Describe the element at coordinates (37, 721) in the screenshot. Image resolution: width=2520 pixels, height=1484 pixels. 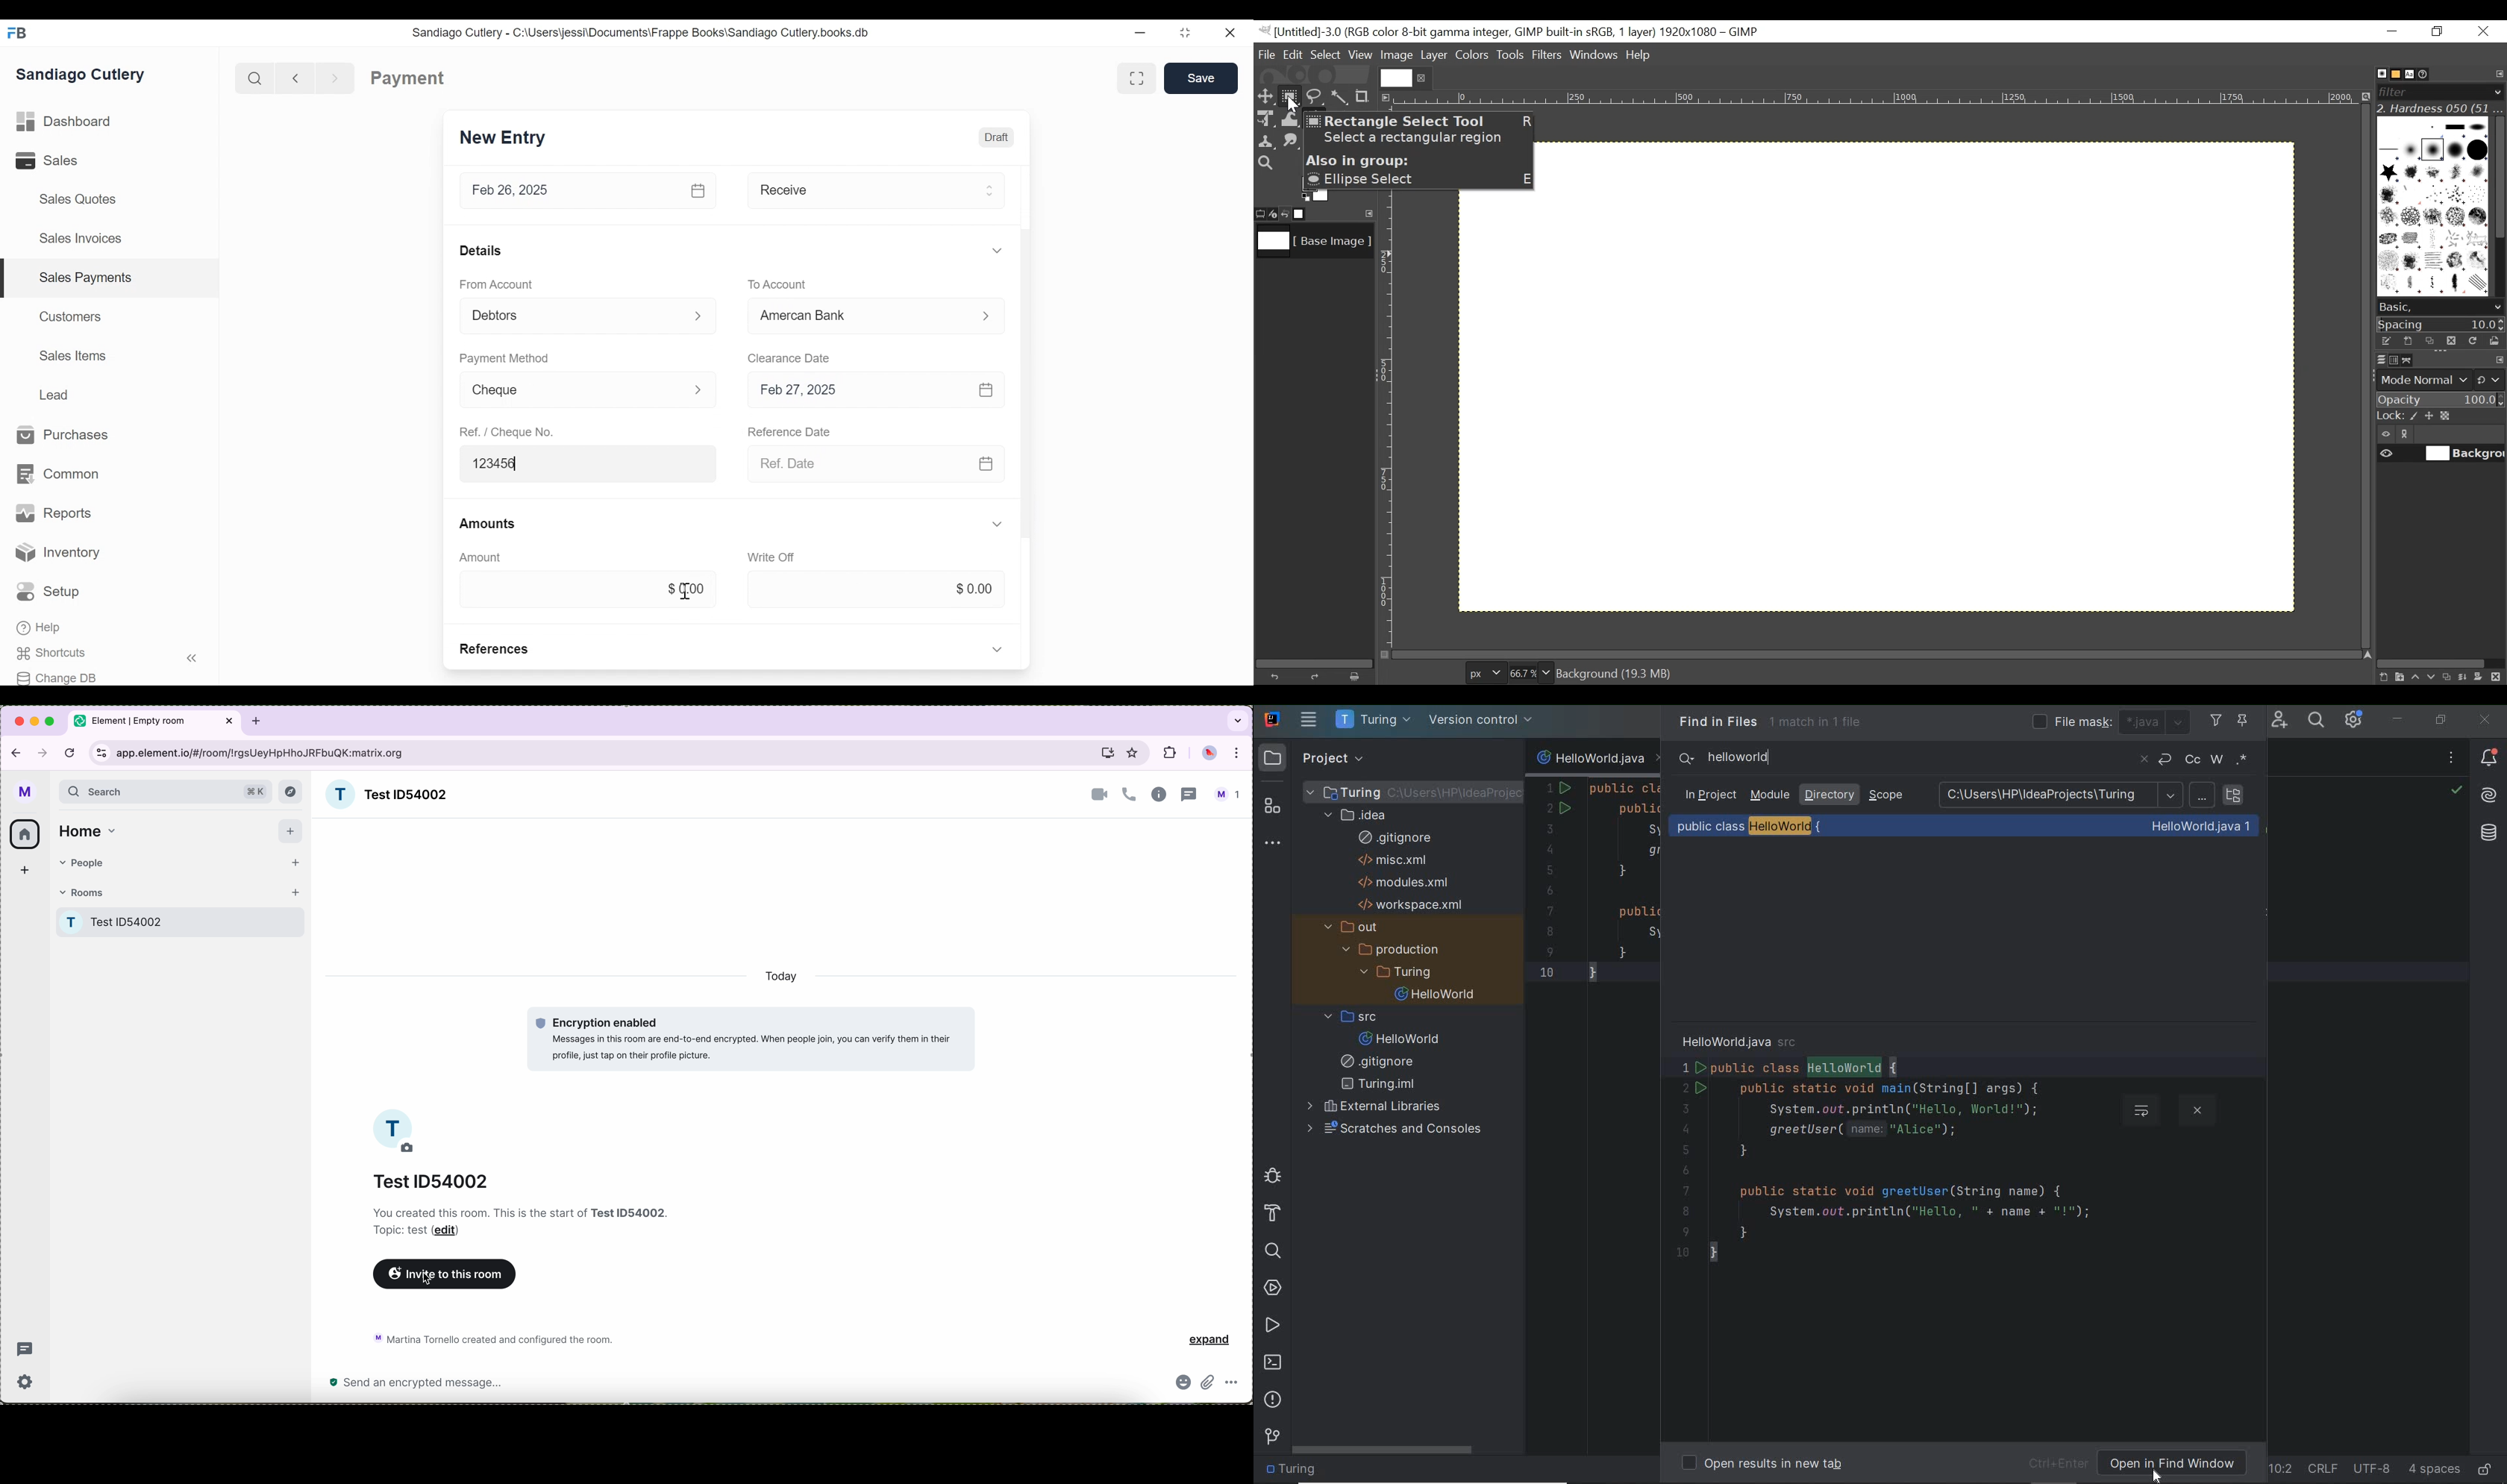
I see `minimize` at that location.